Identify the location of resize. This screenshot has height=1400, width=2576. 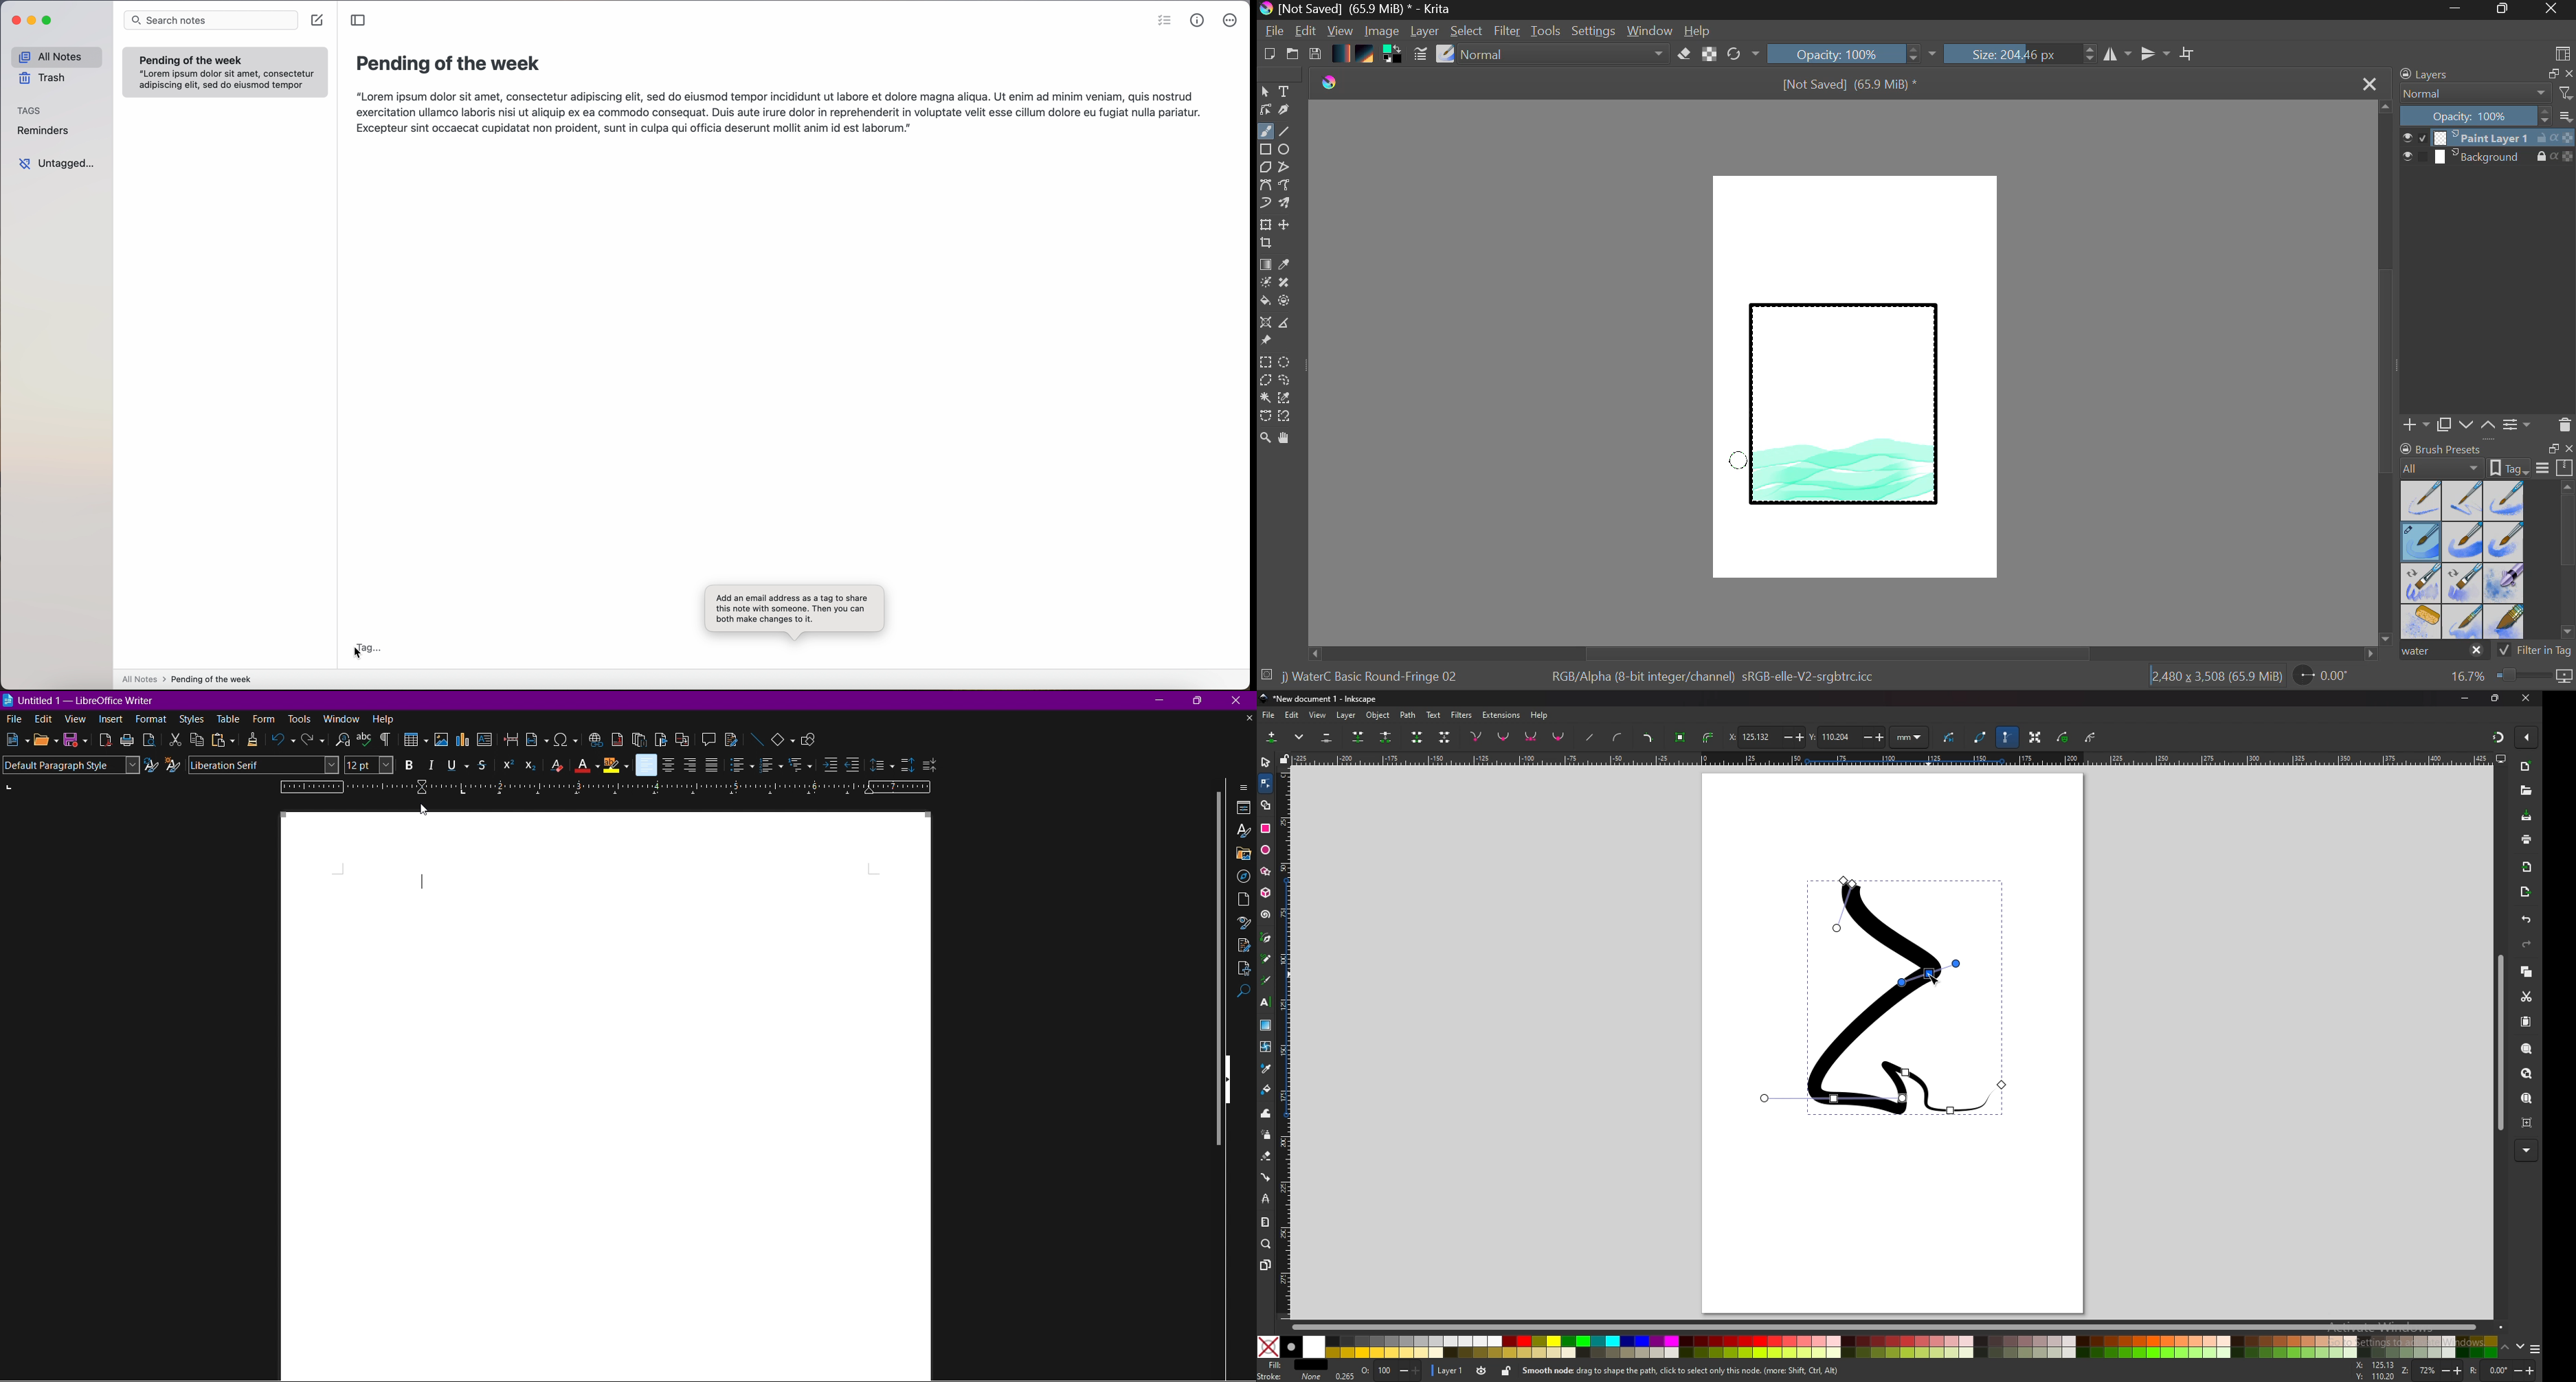
(2496, 699).